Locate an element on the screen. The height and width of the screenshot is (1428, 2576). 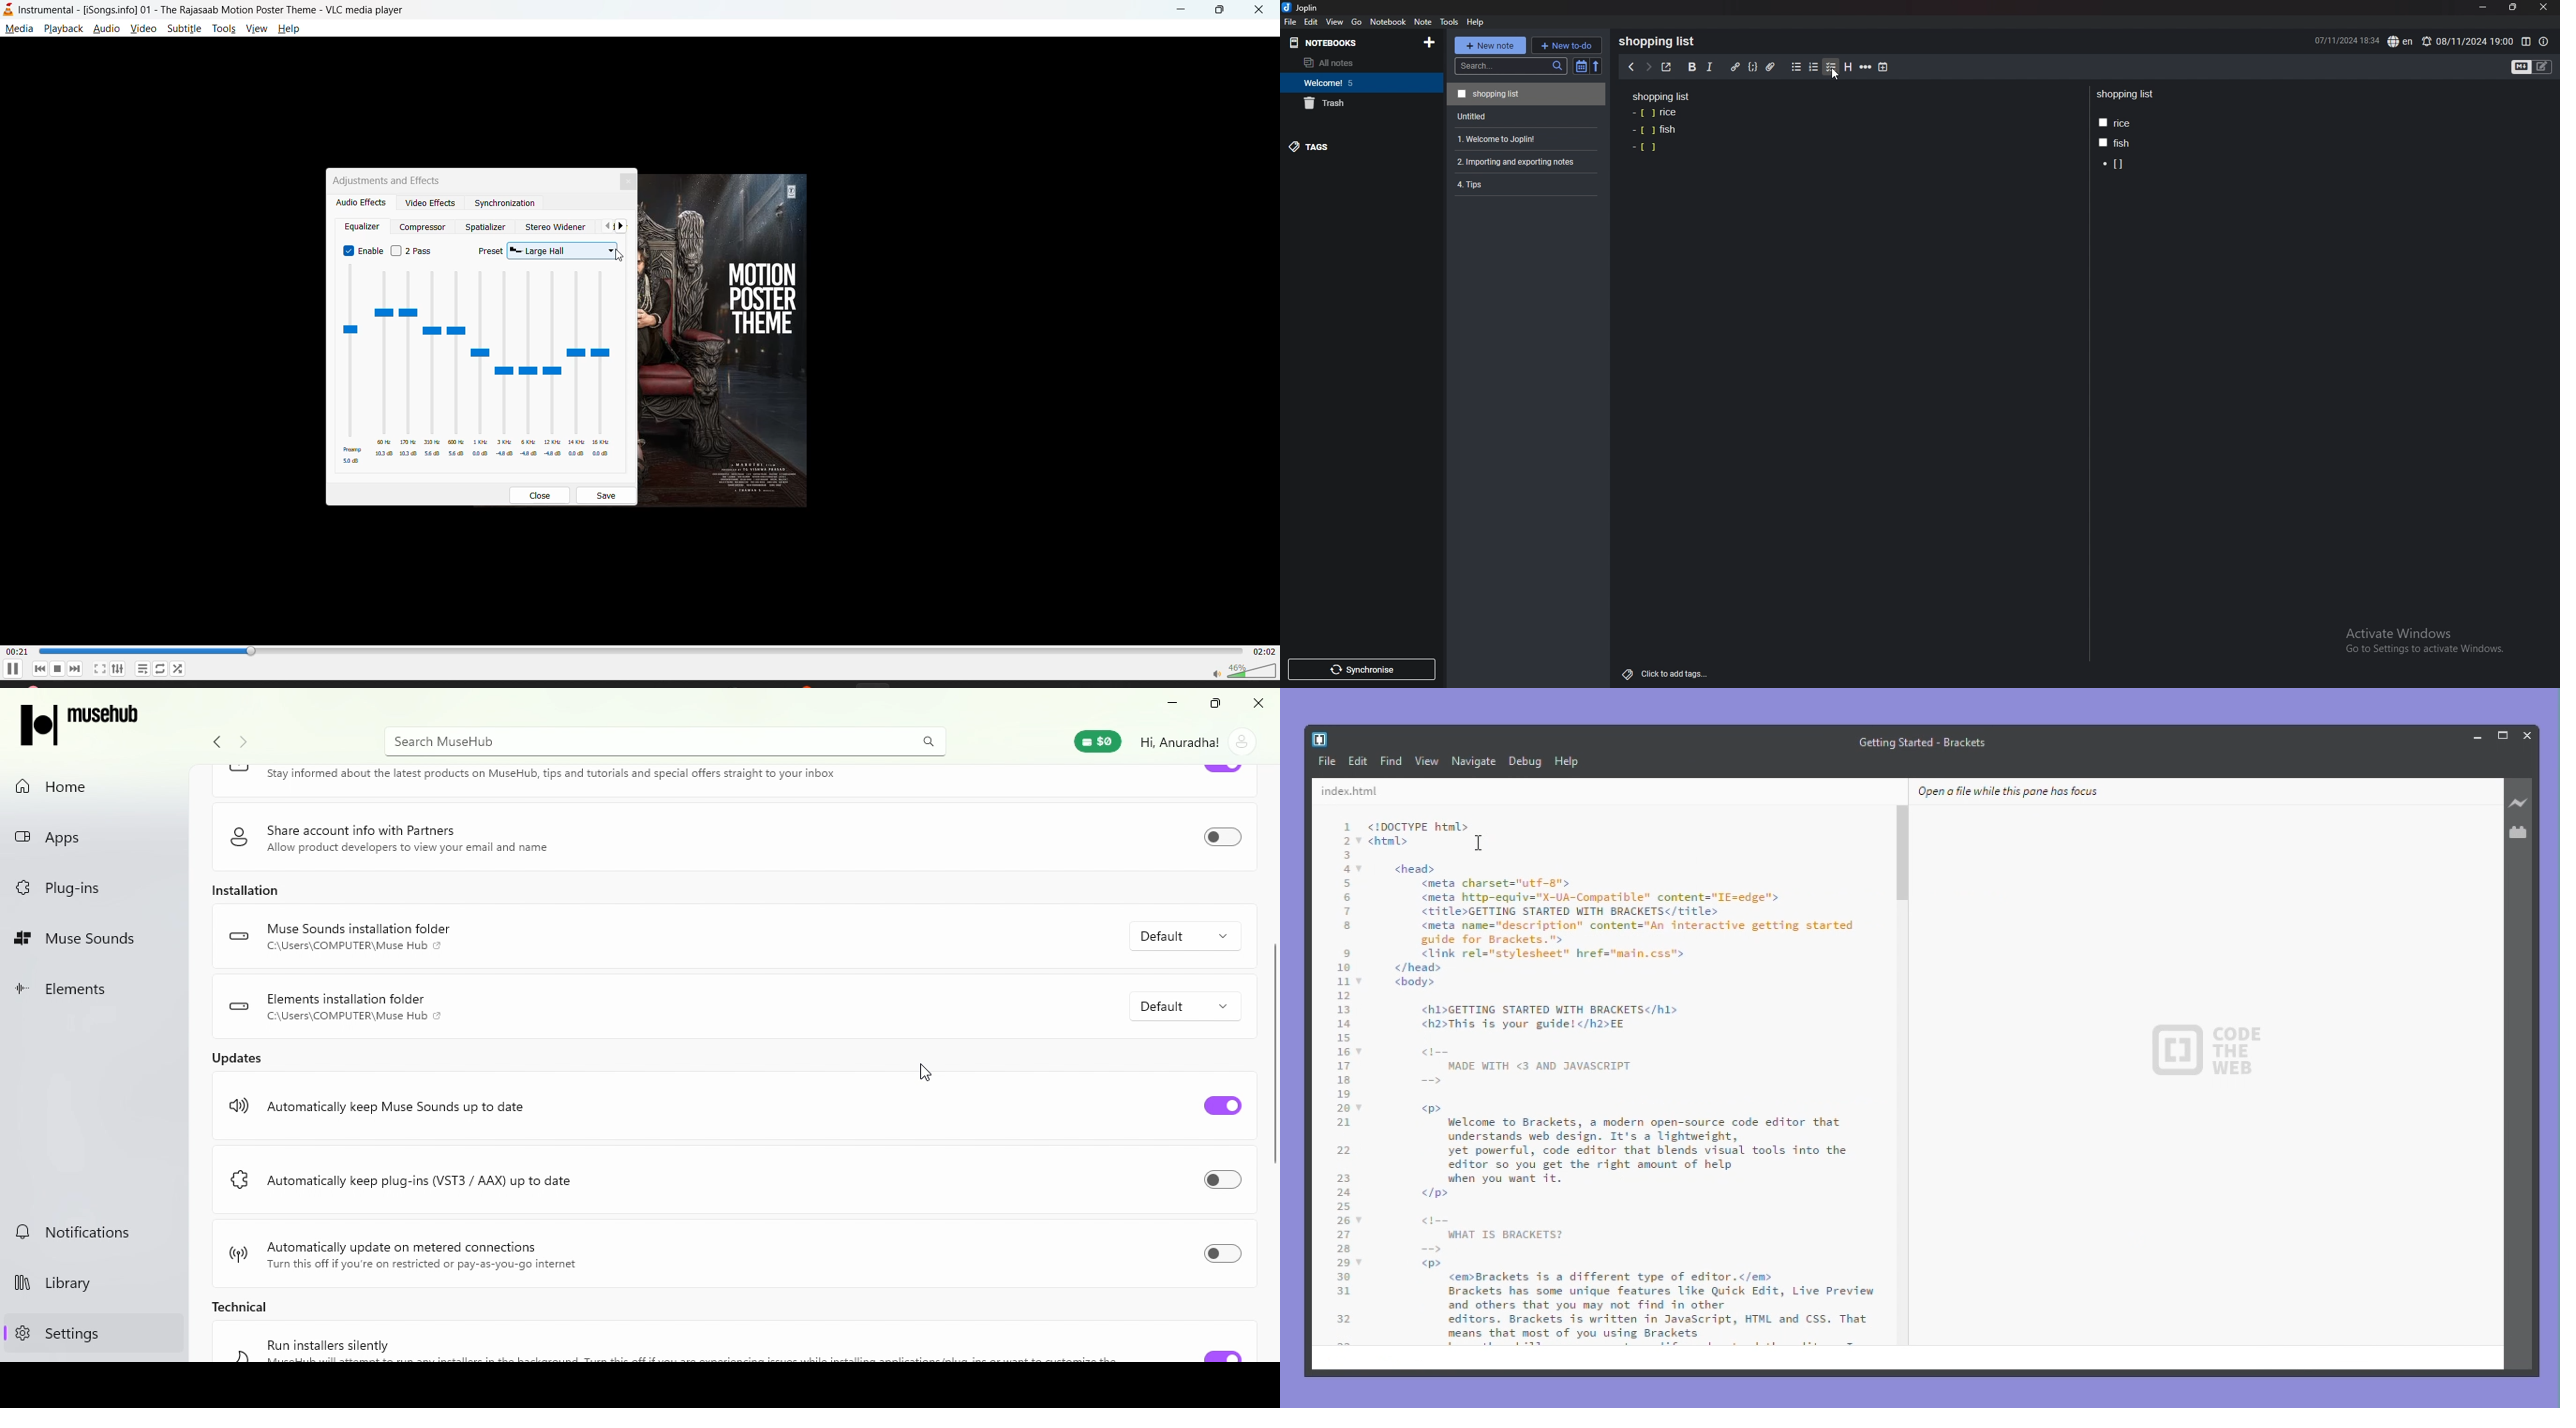
help is located at coordinates (1476, 22).